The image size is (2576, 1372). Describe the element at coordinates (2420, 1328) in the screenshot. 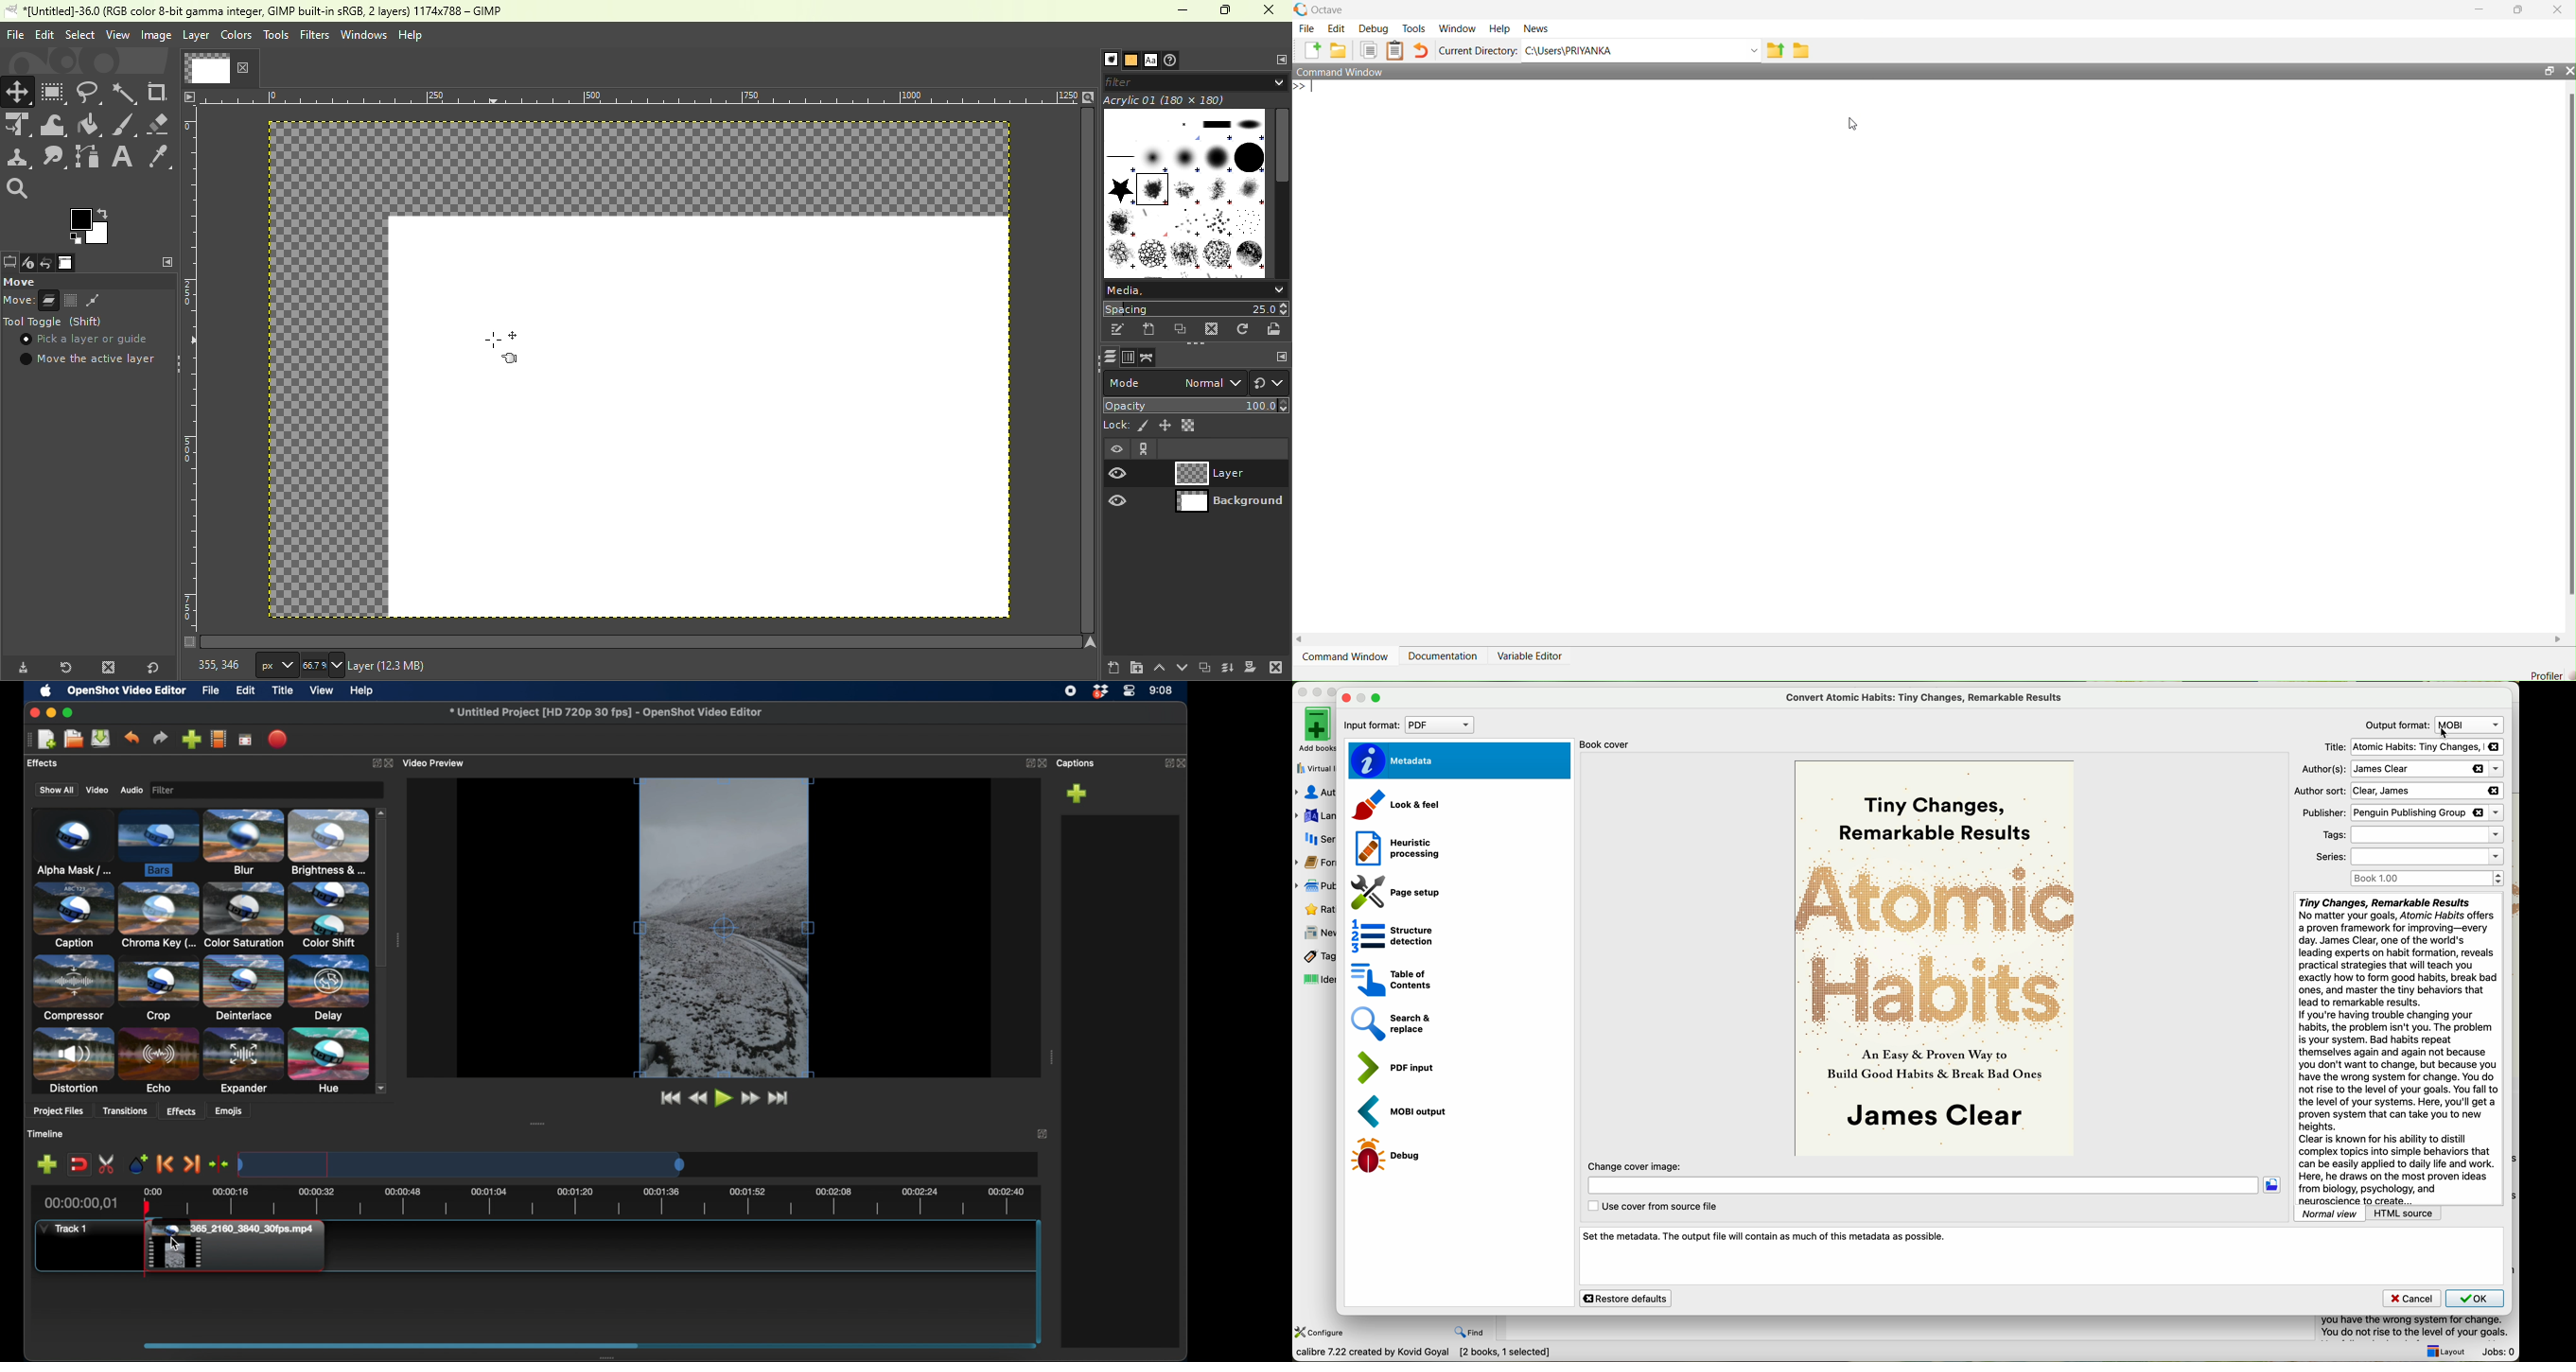

I see `summary` at that location.